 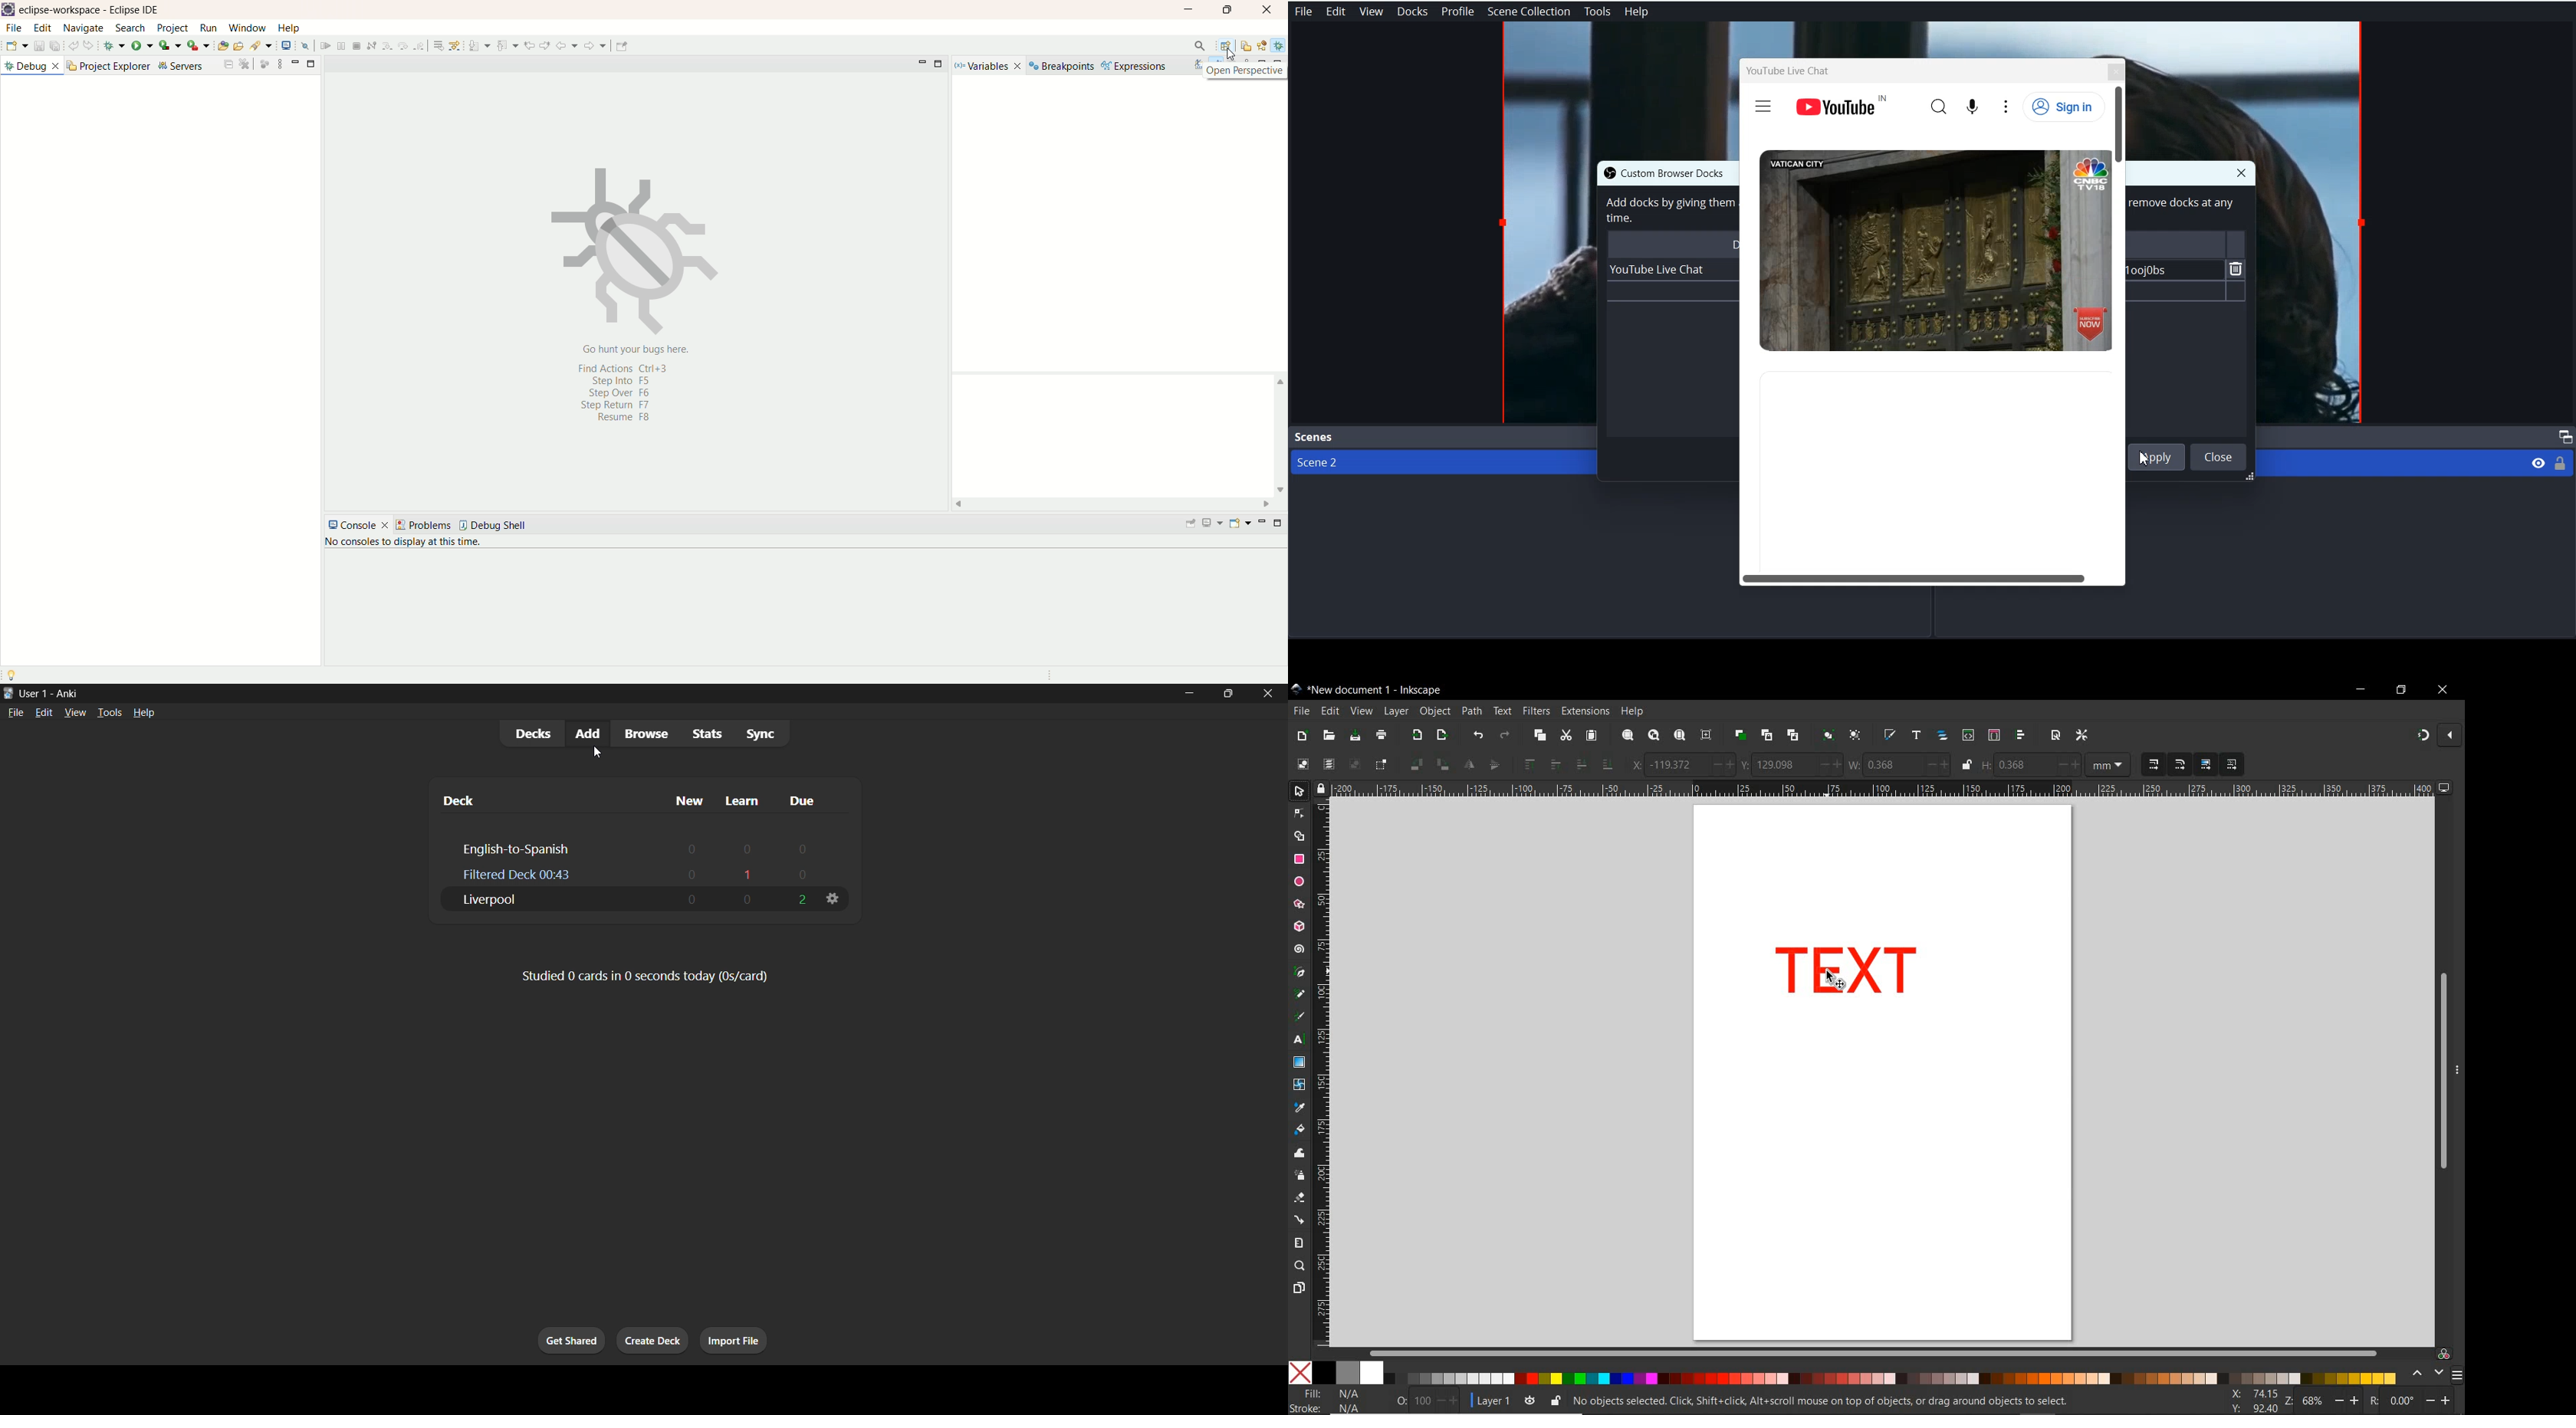 I want to click on liverpool deck, so click(x=627, y=899).